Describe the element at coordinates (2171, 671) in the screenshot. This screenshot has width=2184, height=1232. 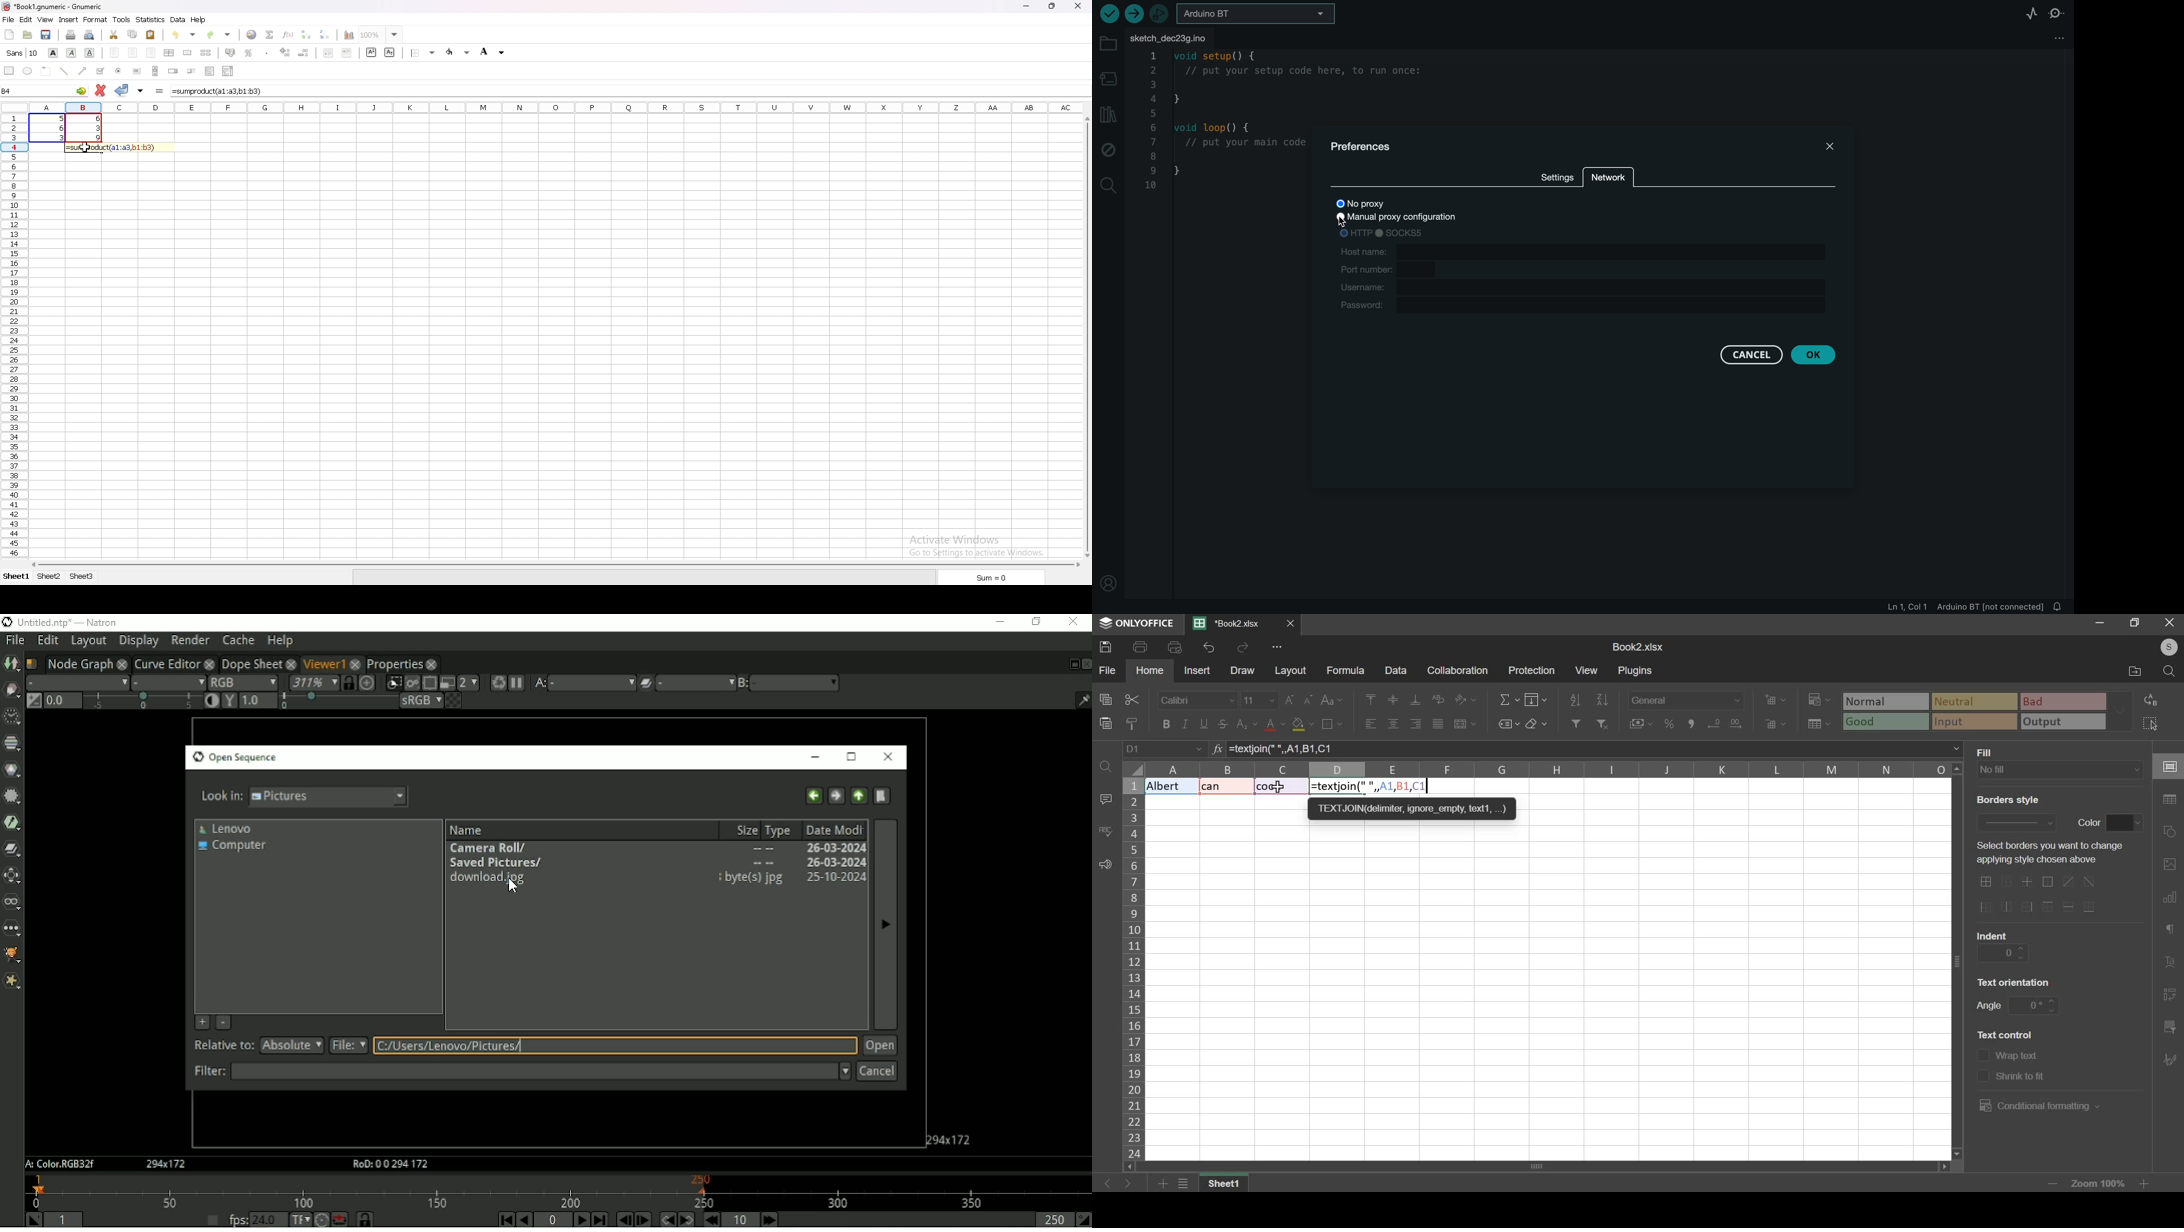
I see `search` at that location.